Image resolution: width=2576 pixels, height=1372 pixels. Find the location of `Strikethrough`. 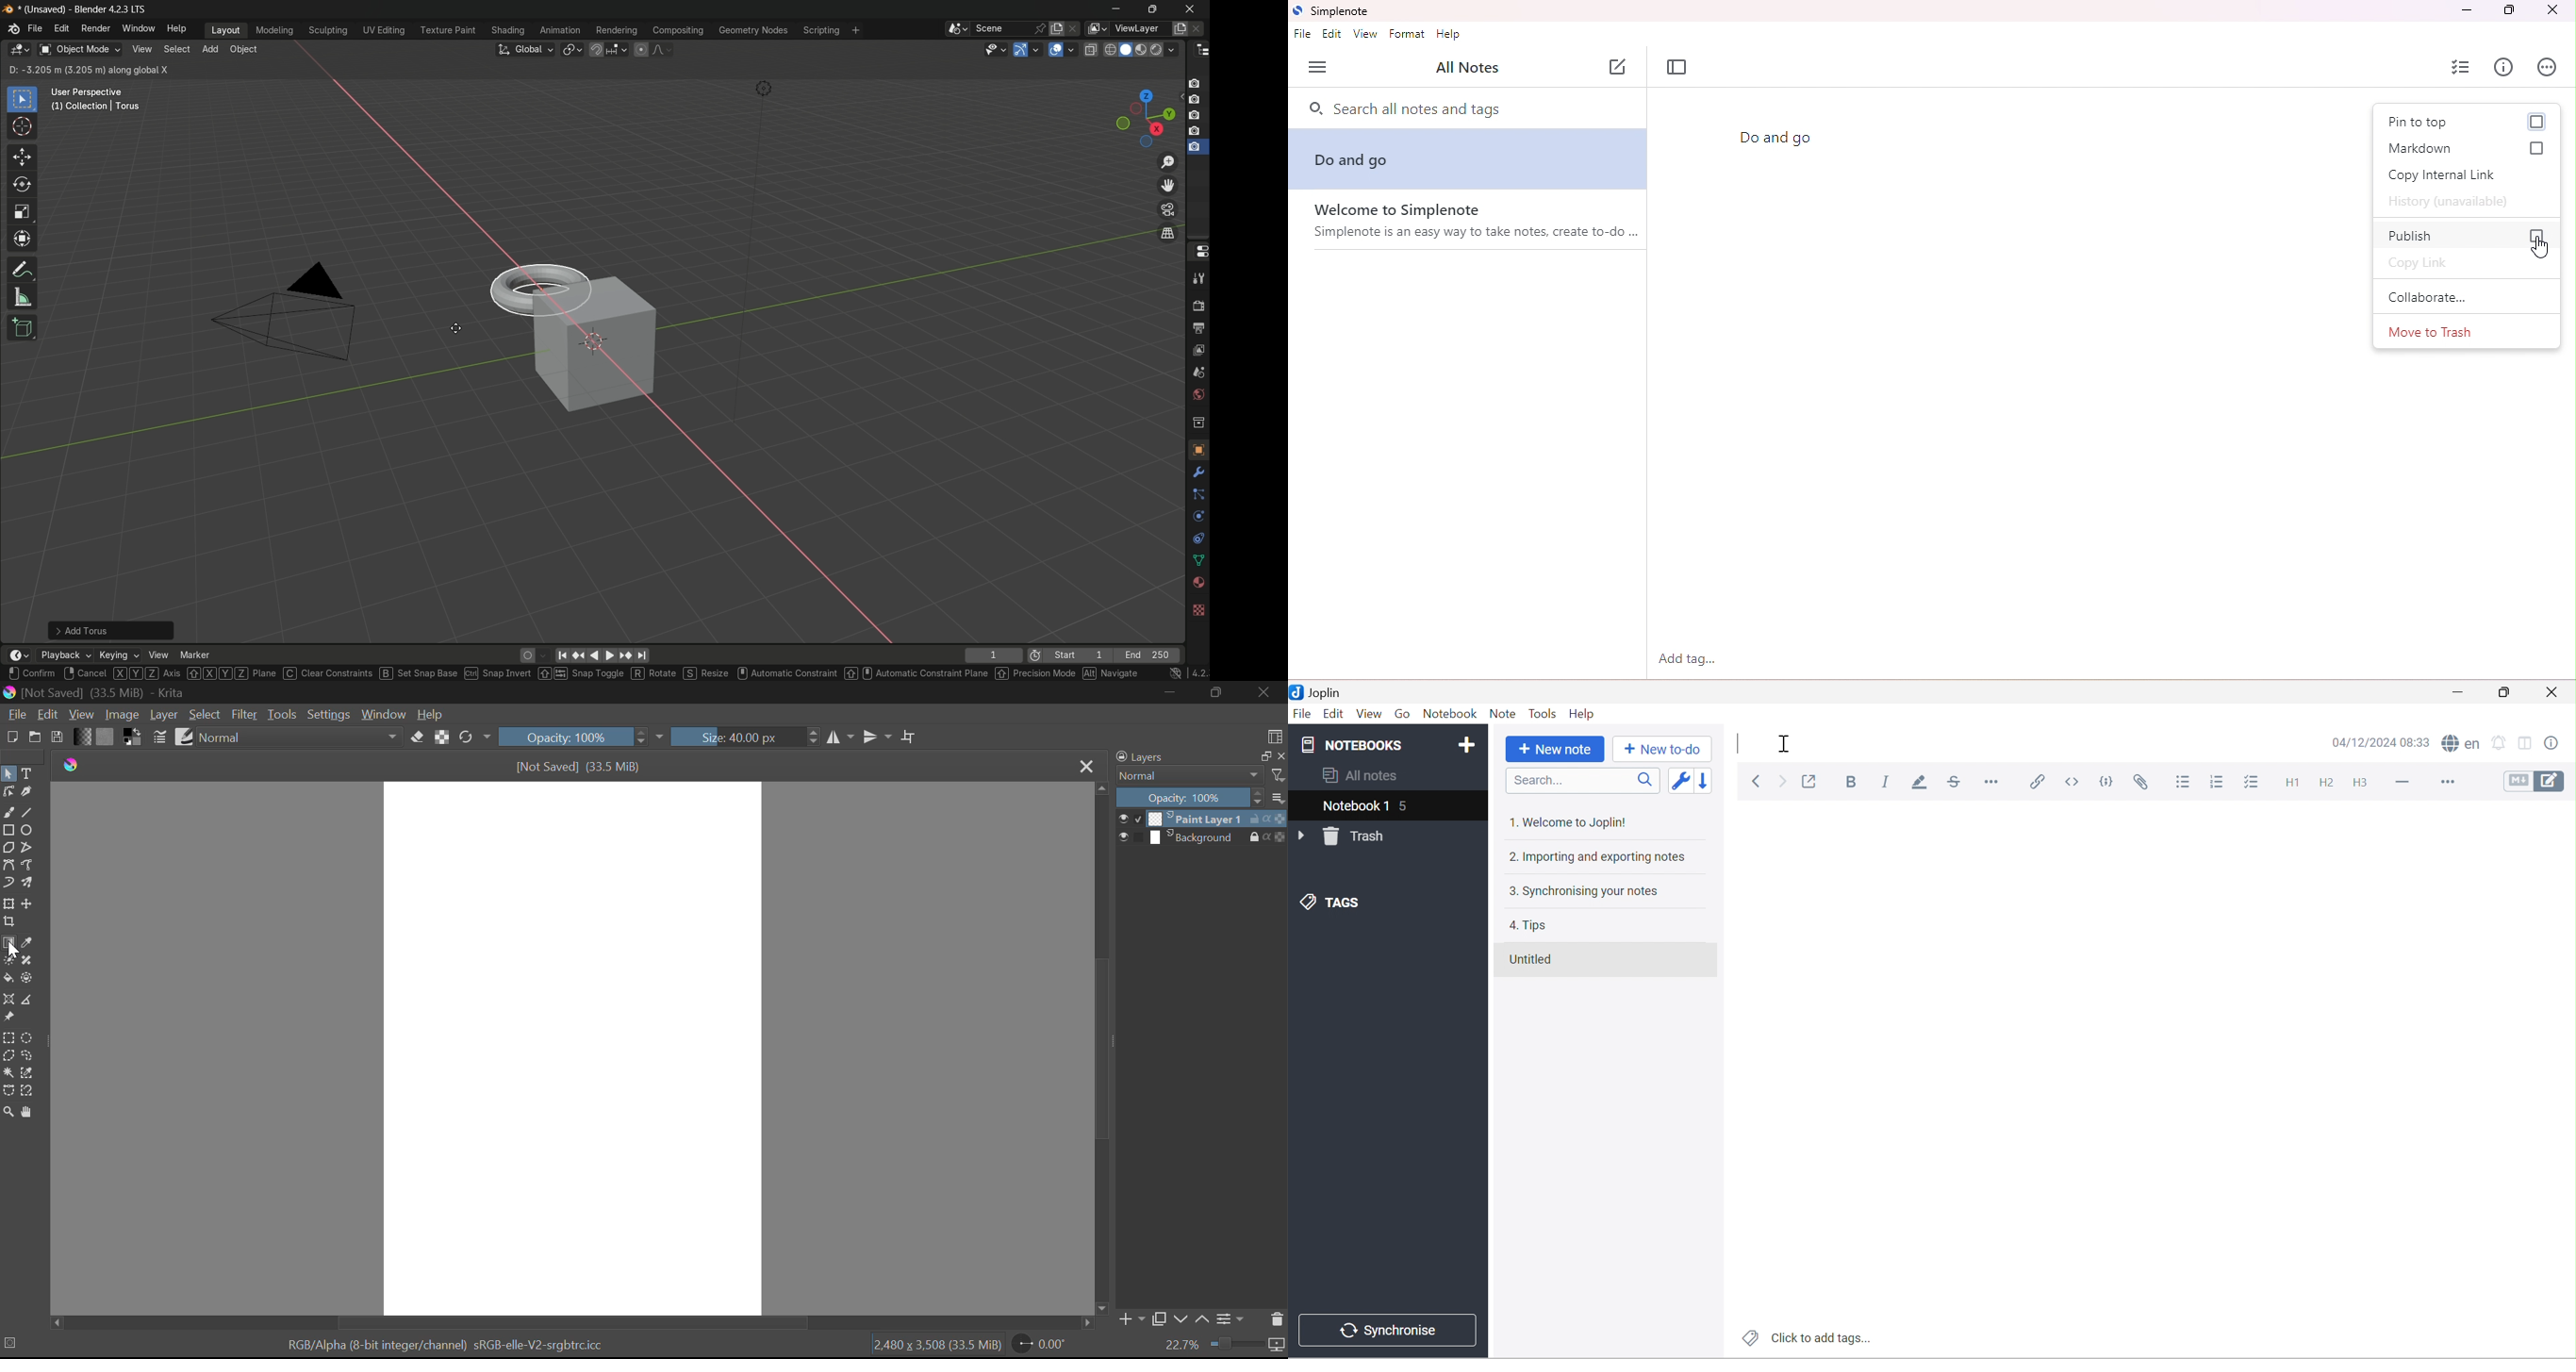

Strikethrough is located at coordinates (1956, 781).